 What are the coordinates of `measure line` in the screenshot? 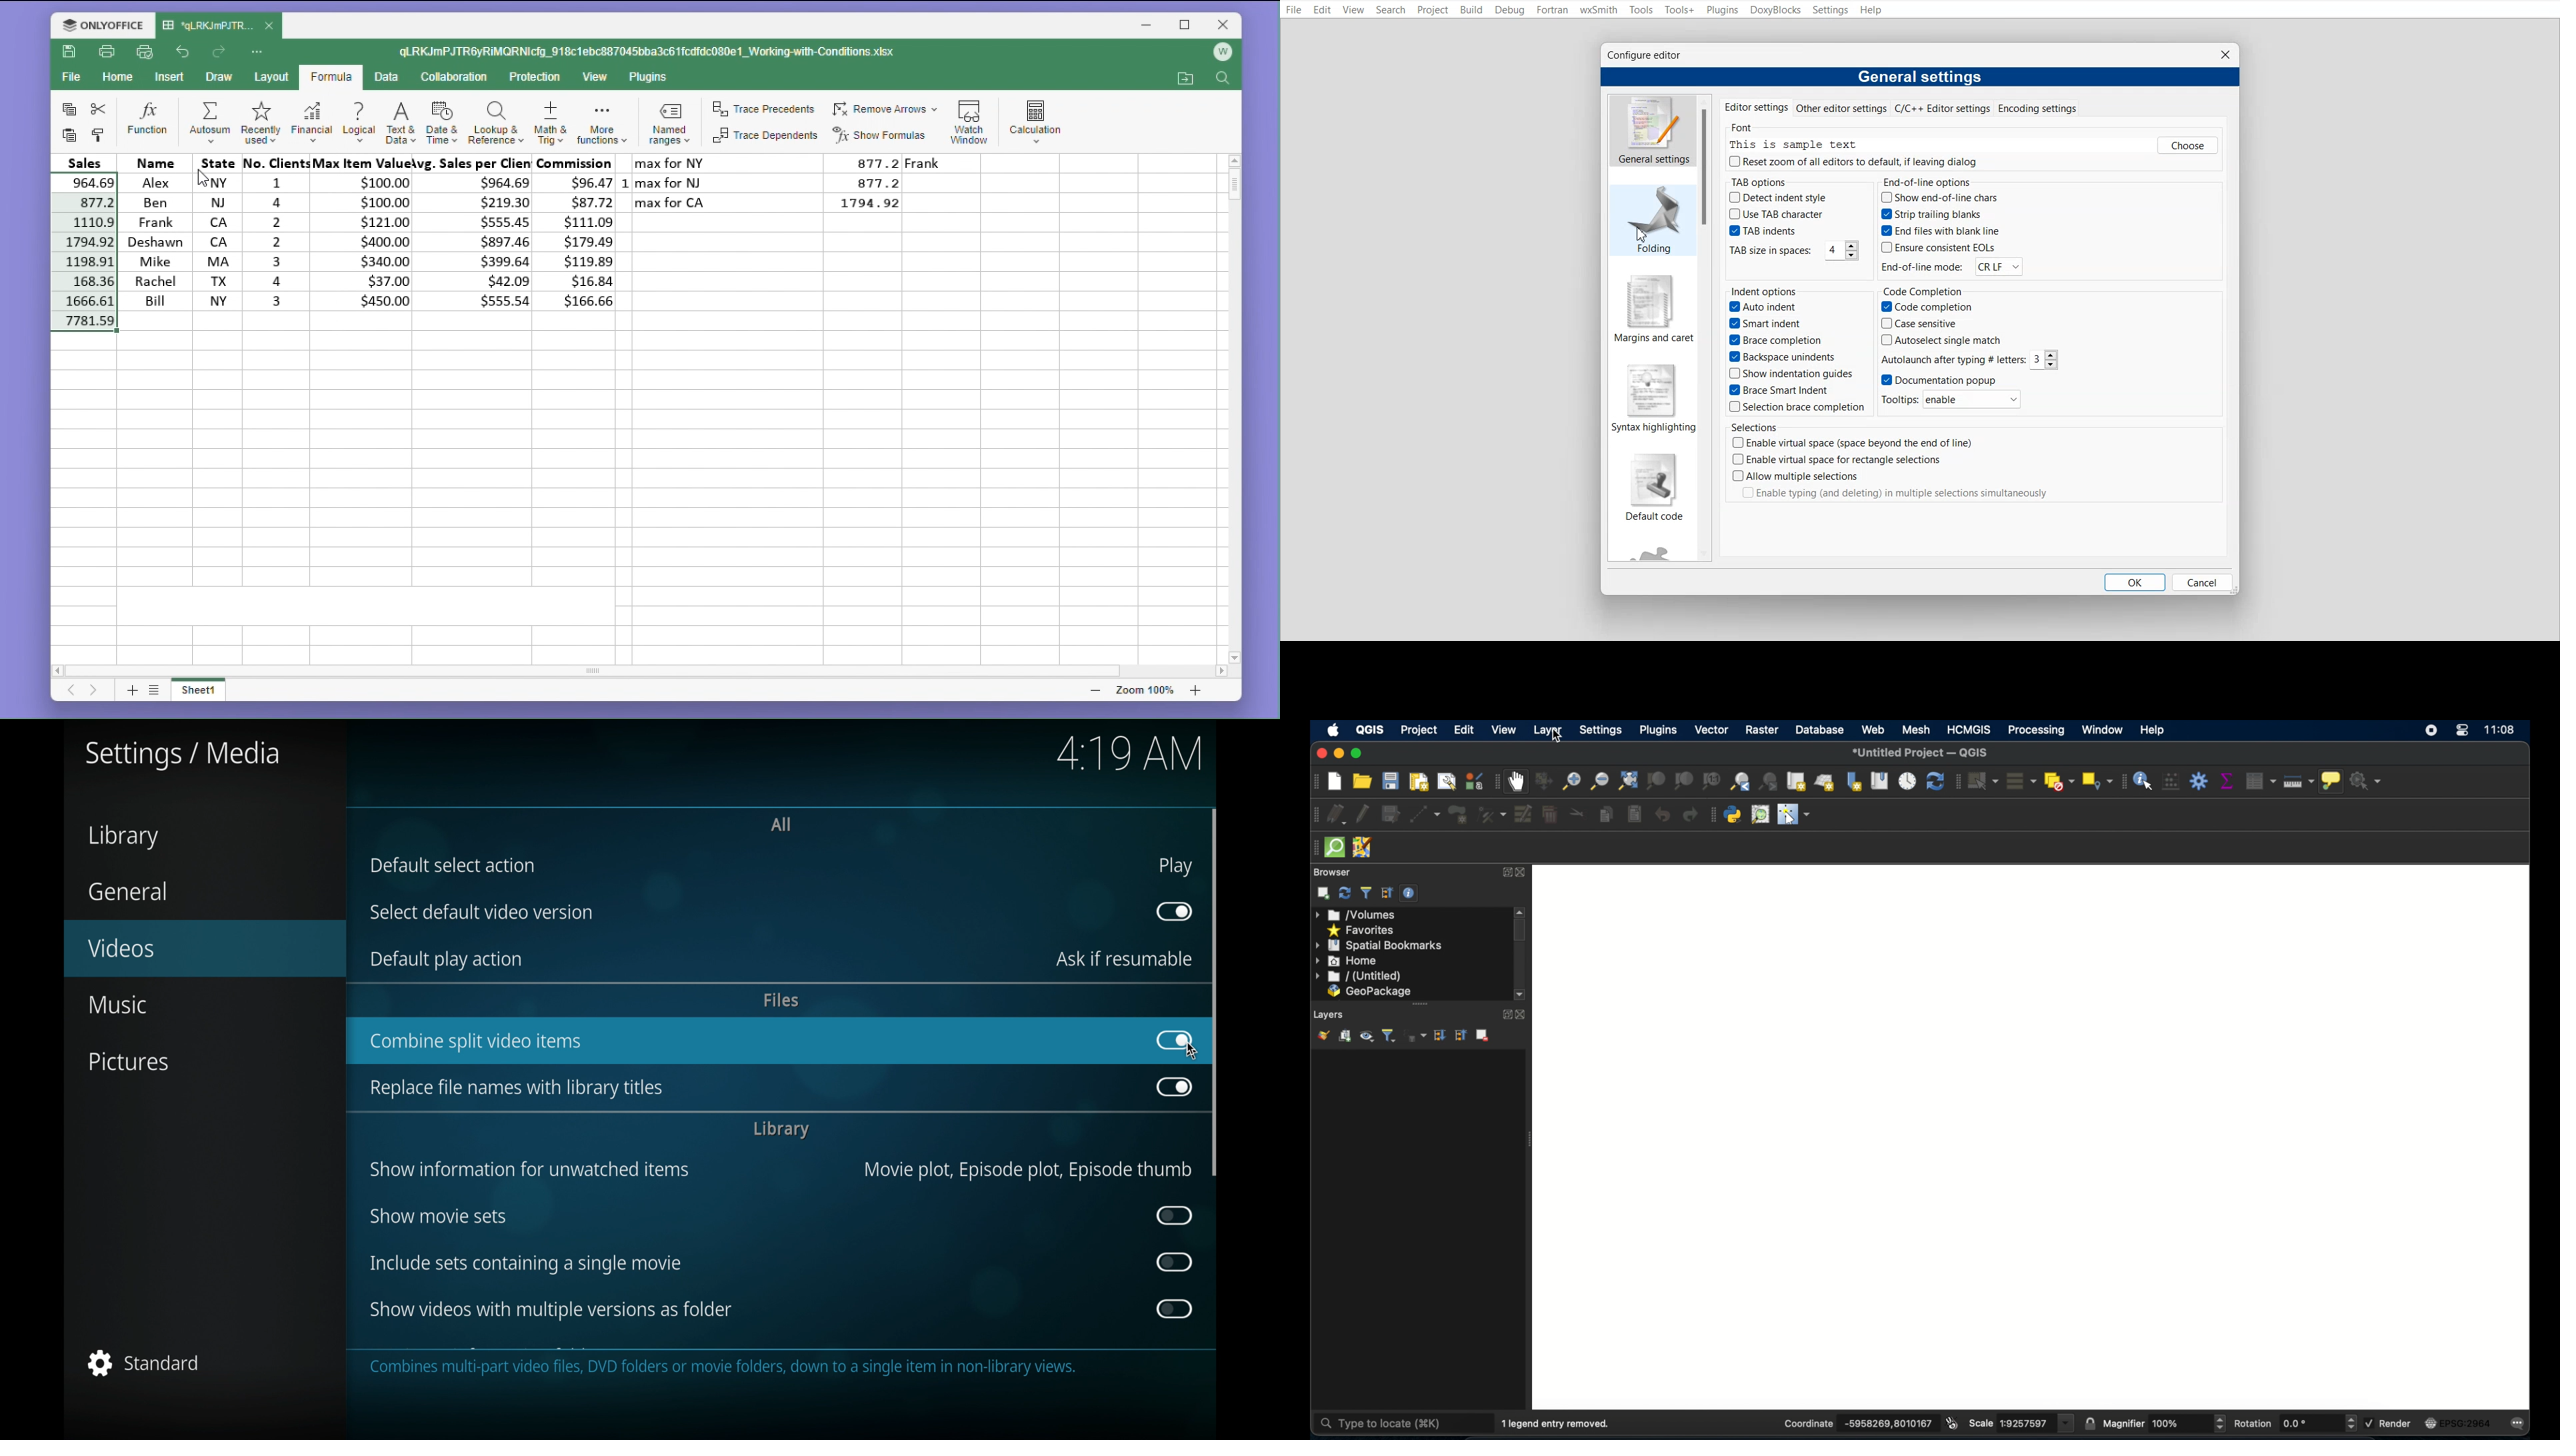 It's located at (2301, 783).